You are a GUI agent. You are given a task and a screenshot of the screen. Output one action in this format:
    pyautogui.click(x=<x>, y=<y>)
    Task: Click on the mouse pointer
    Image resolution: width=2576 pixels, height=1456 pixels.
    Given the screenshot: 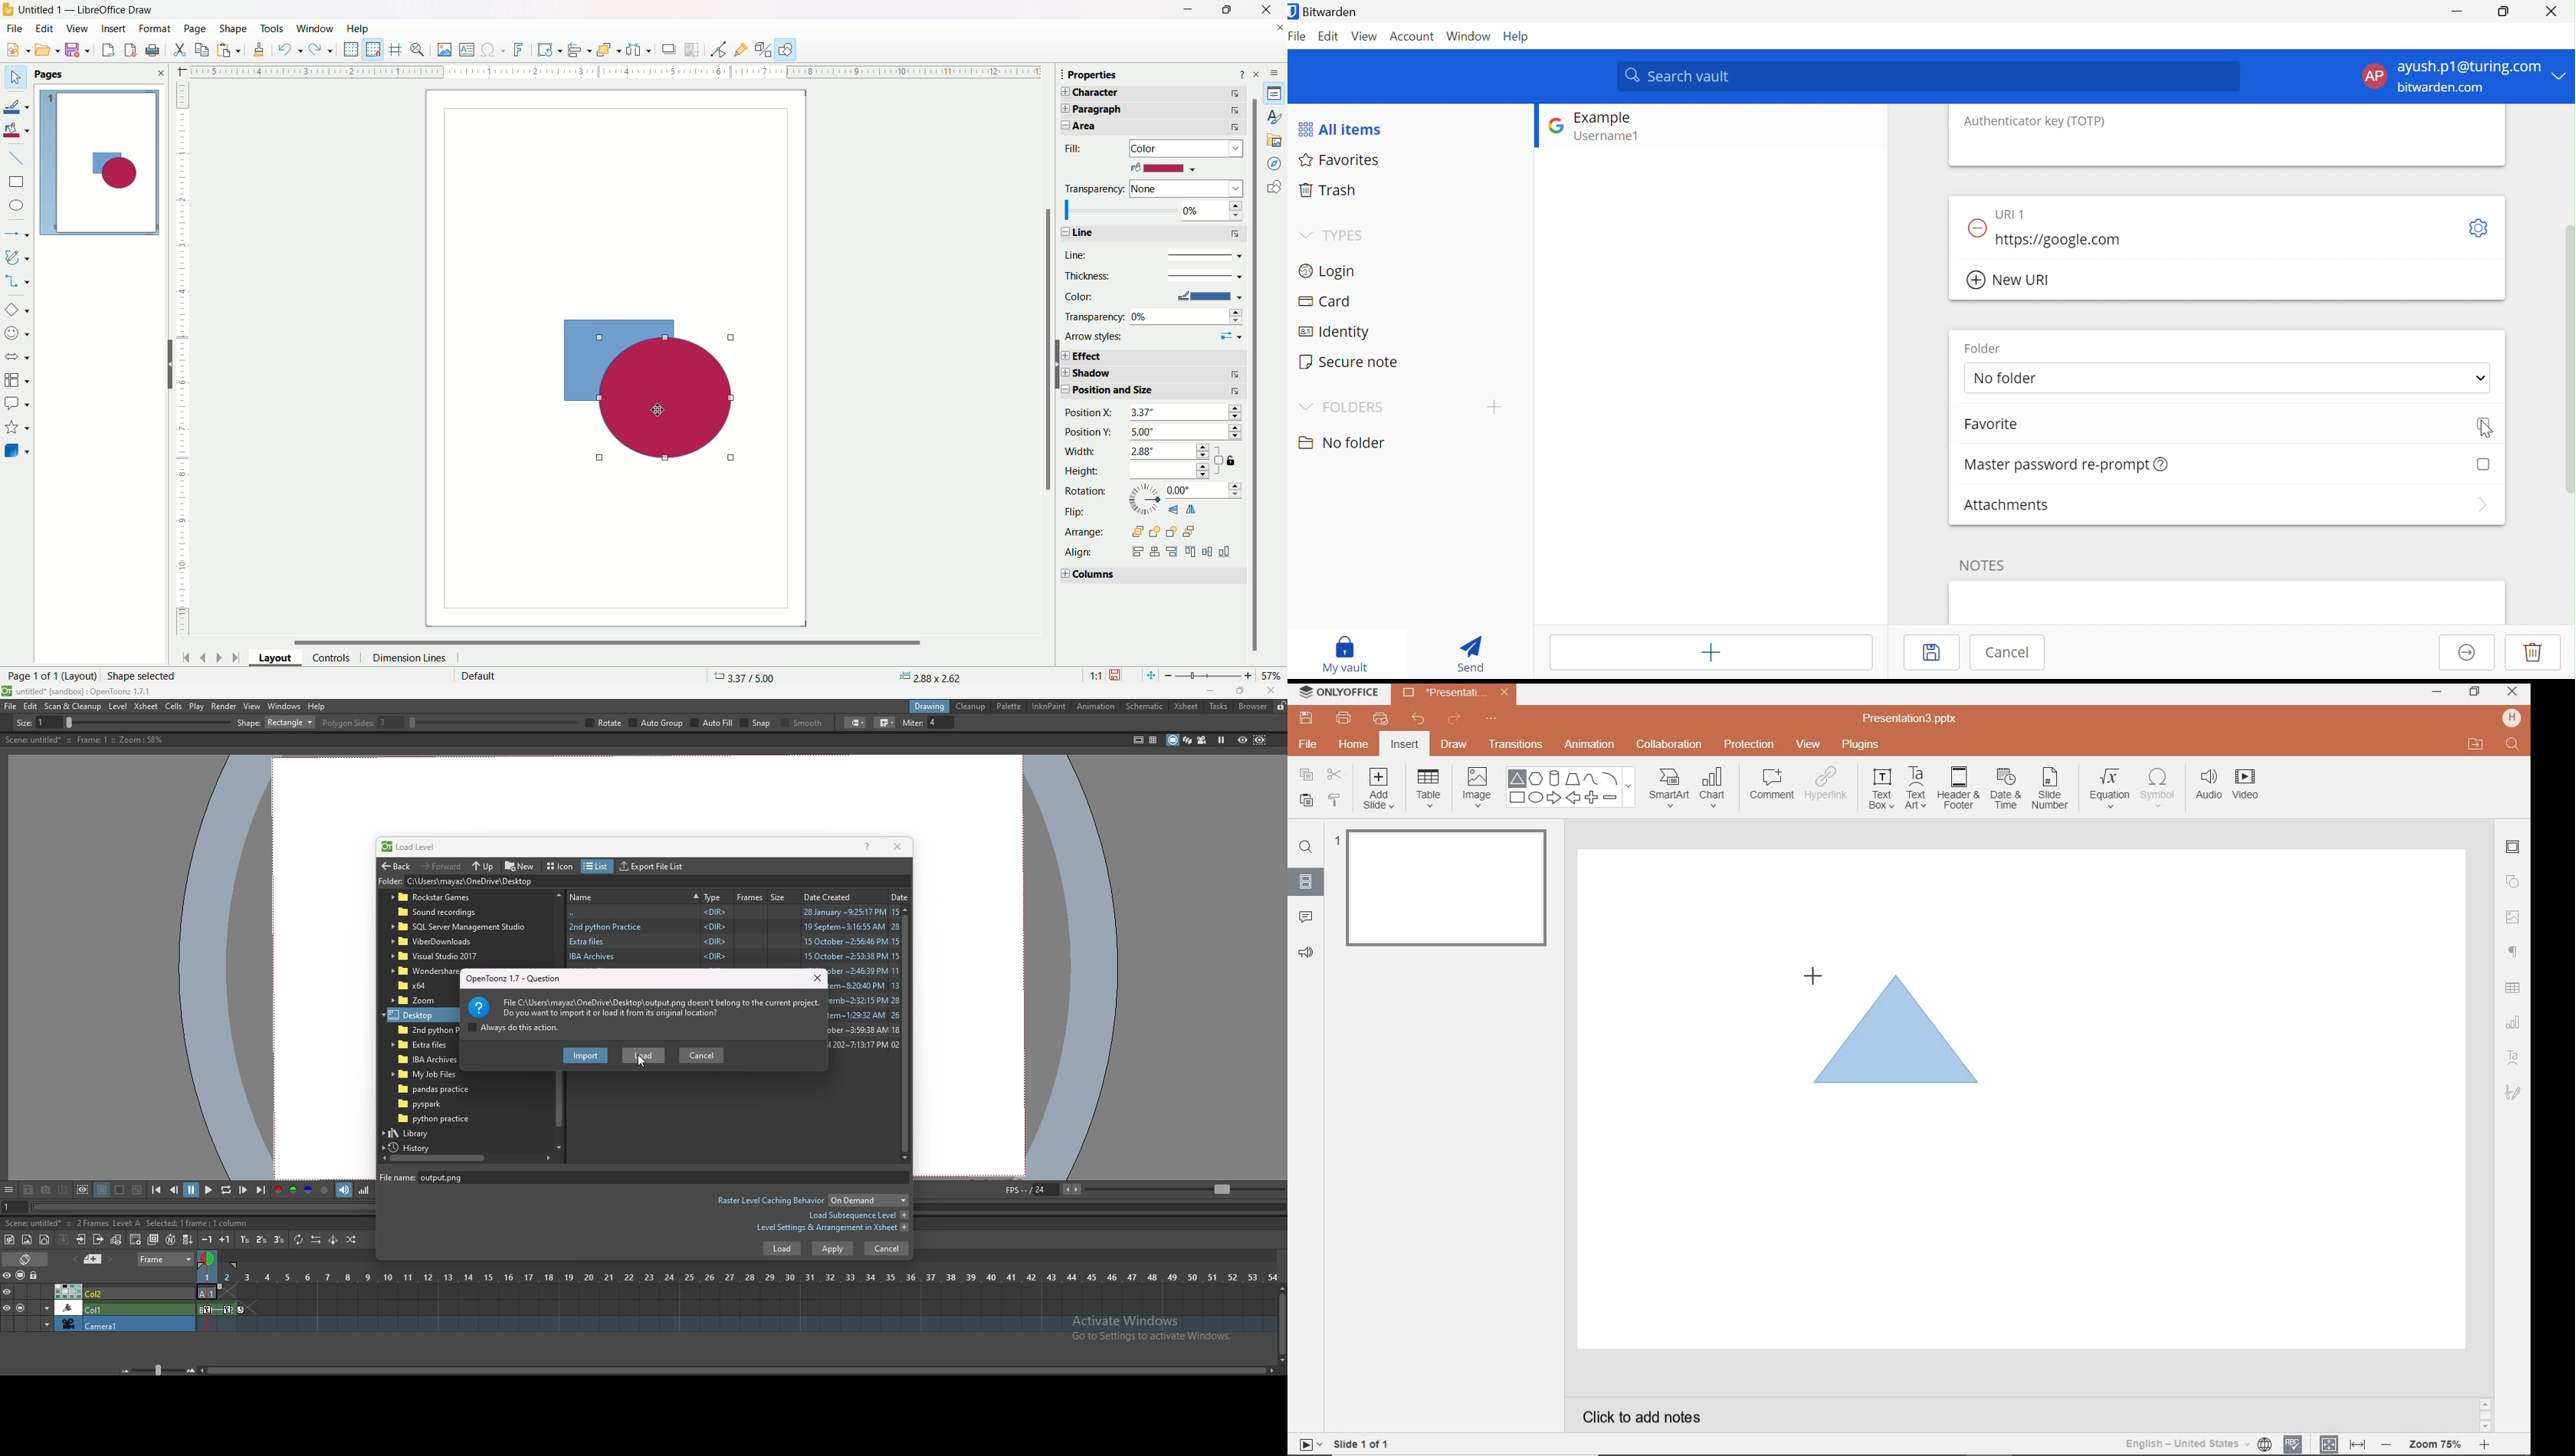 What is the action you would take?
    pyautogui.click(x=1811, y=974)
    